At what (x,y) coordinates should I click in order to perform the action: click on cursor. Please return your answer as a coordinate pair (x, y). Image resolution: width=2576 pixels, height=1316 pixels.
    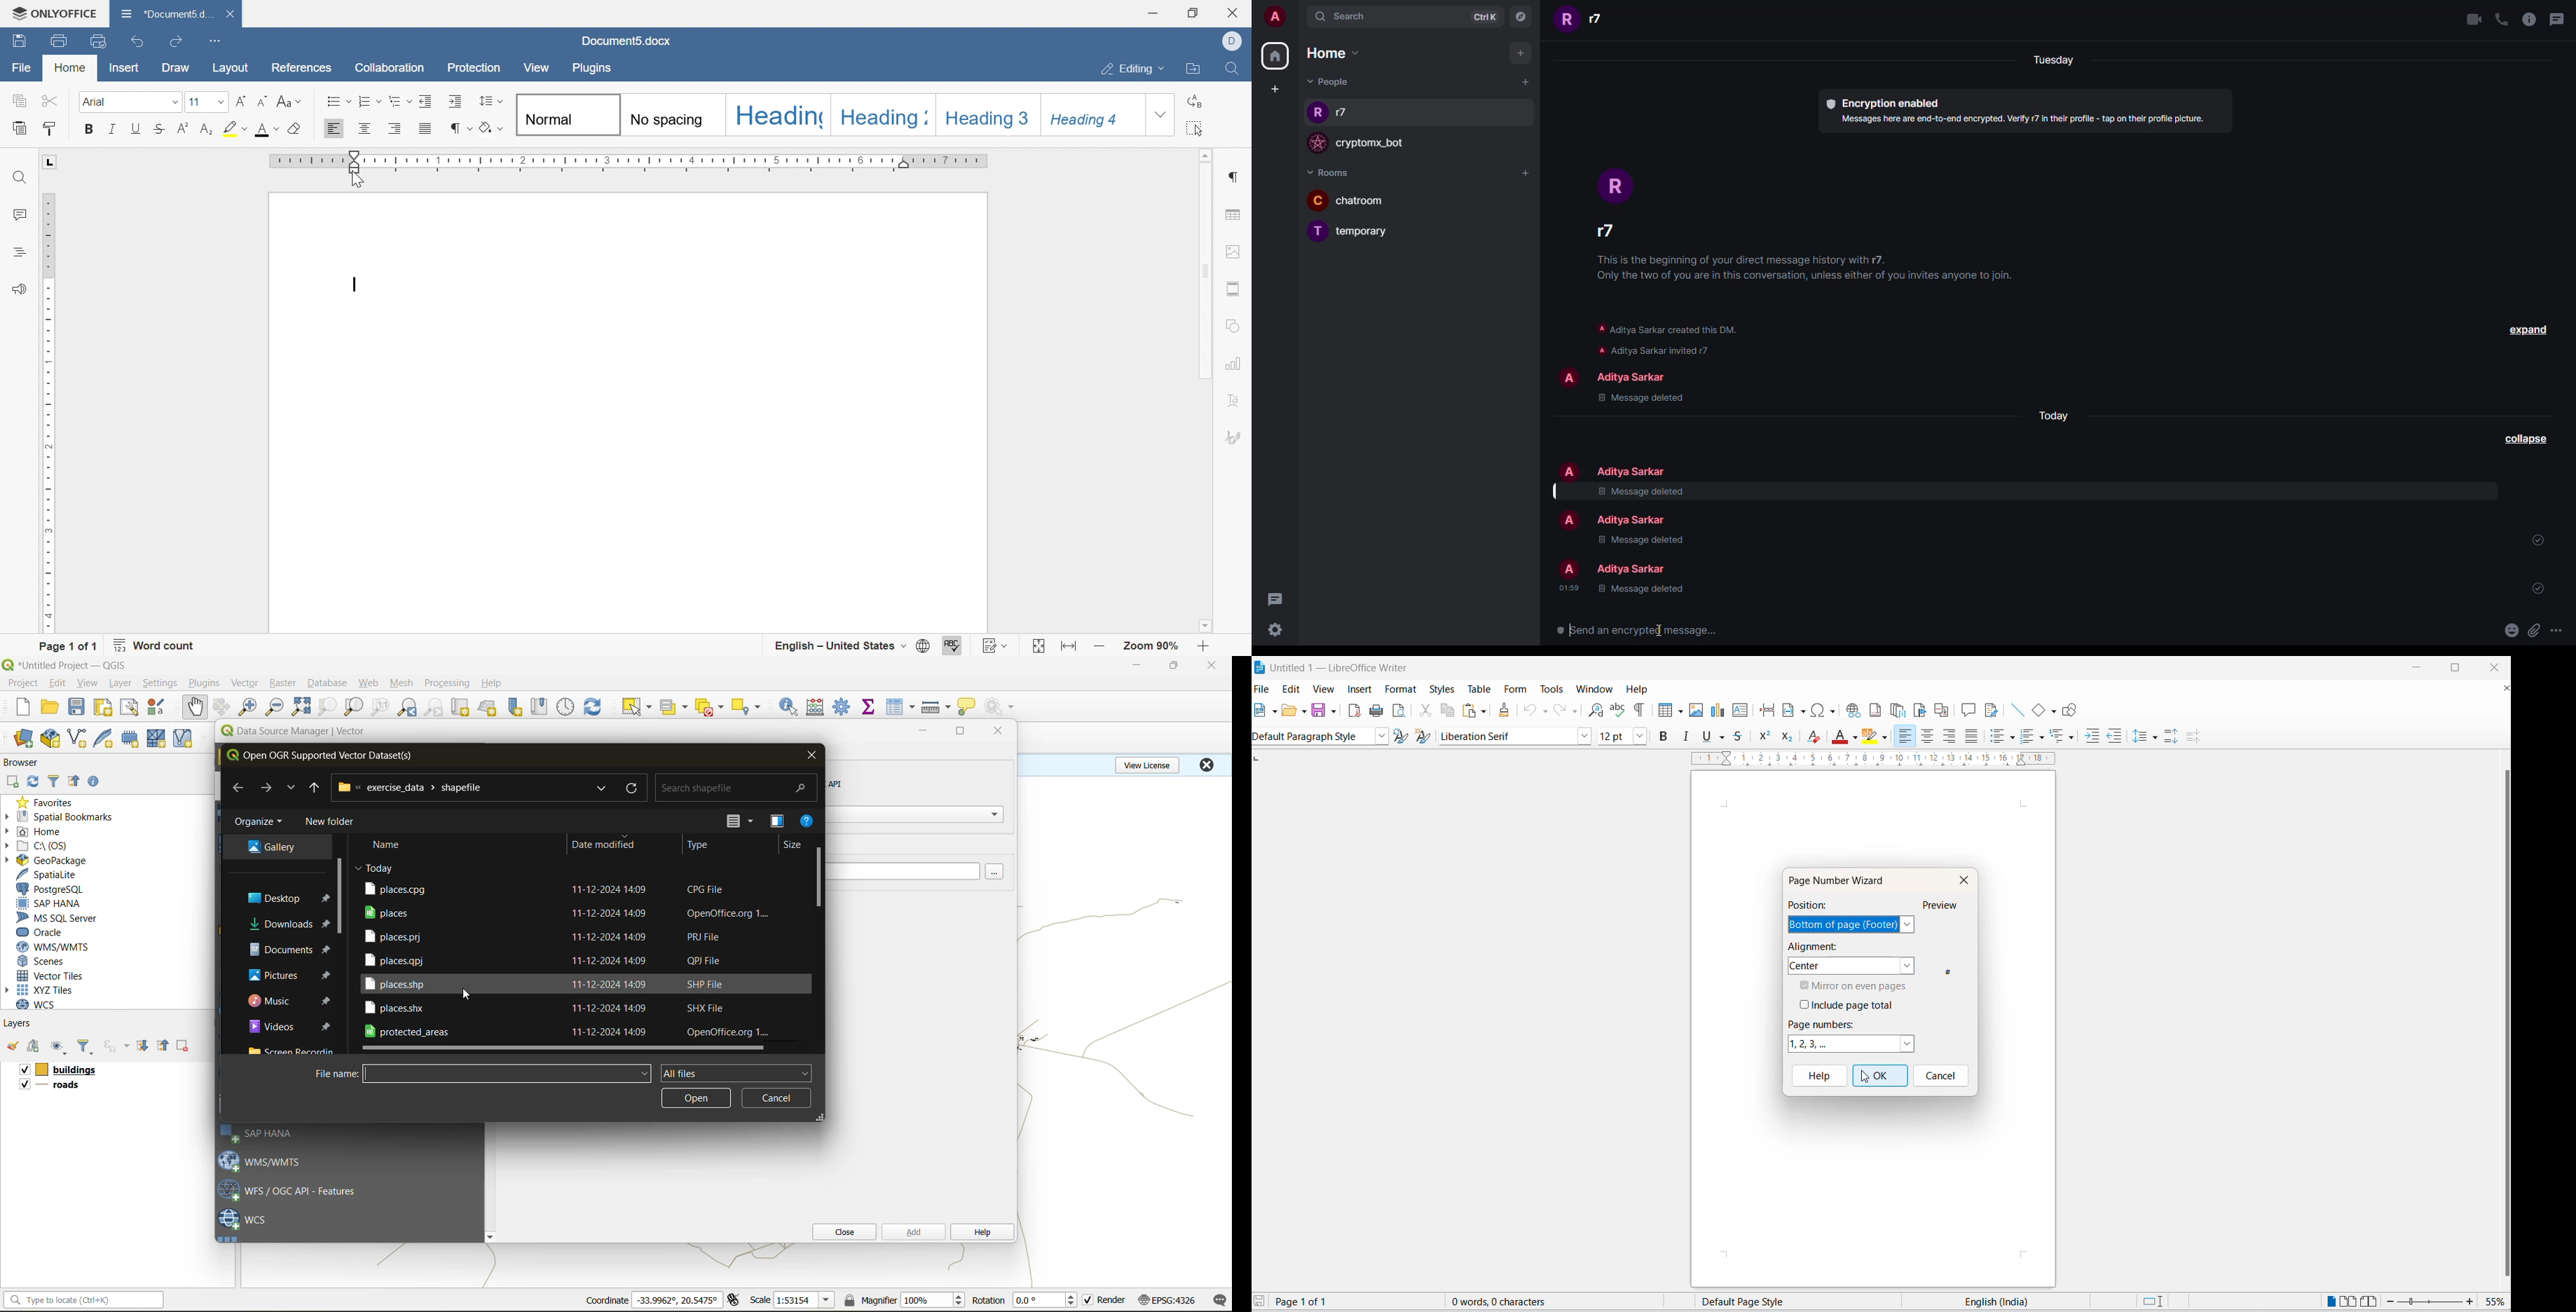
    Looking at the image, I should click on (359, 181).